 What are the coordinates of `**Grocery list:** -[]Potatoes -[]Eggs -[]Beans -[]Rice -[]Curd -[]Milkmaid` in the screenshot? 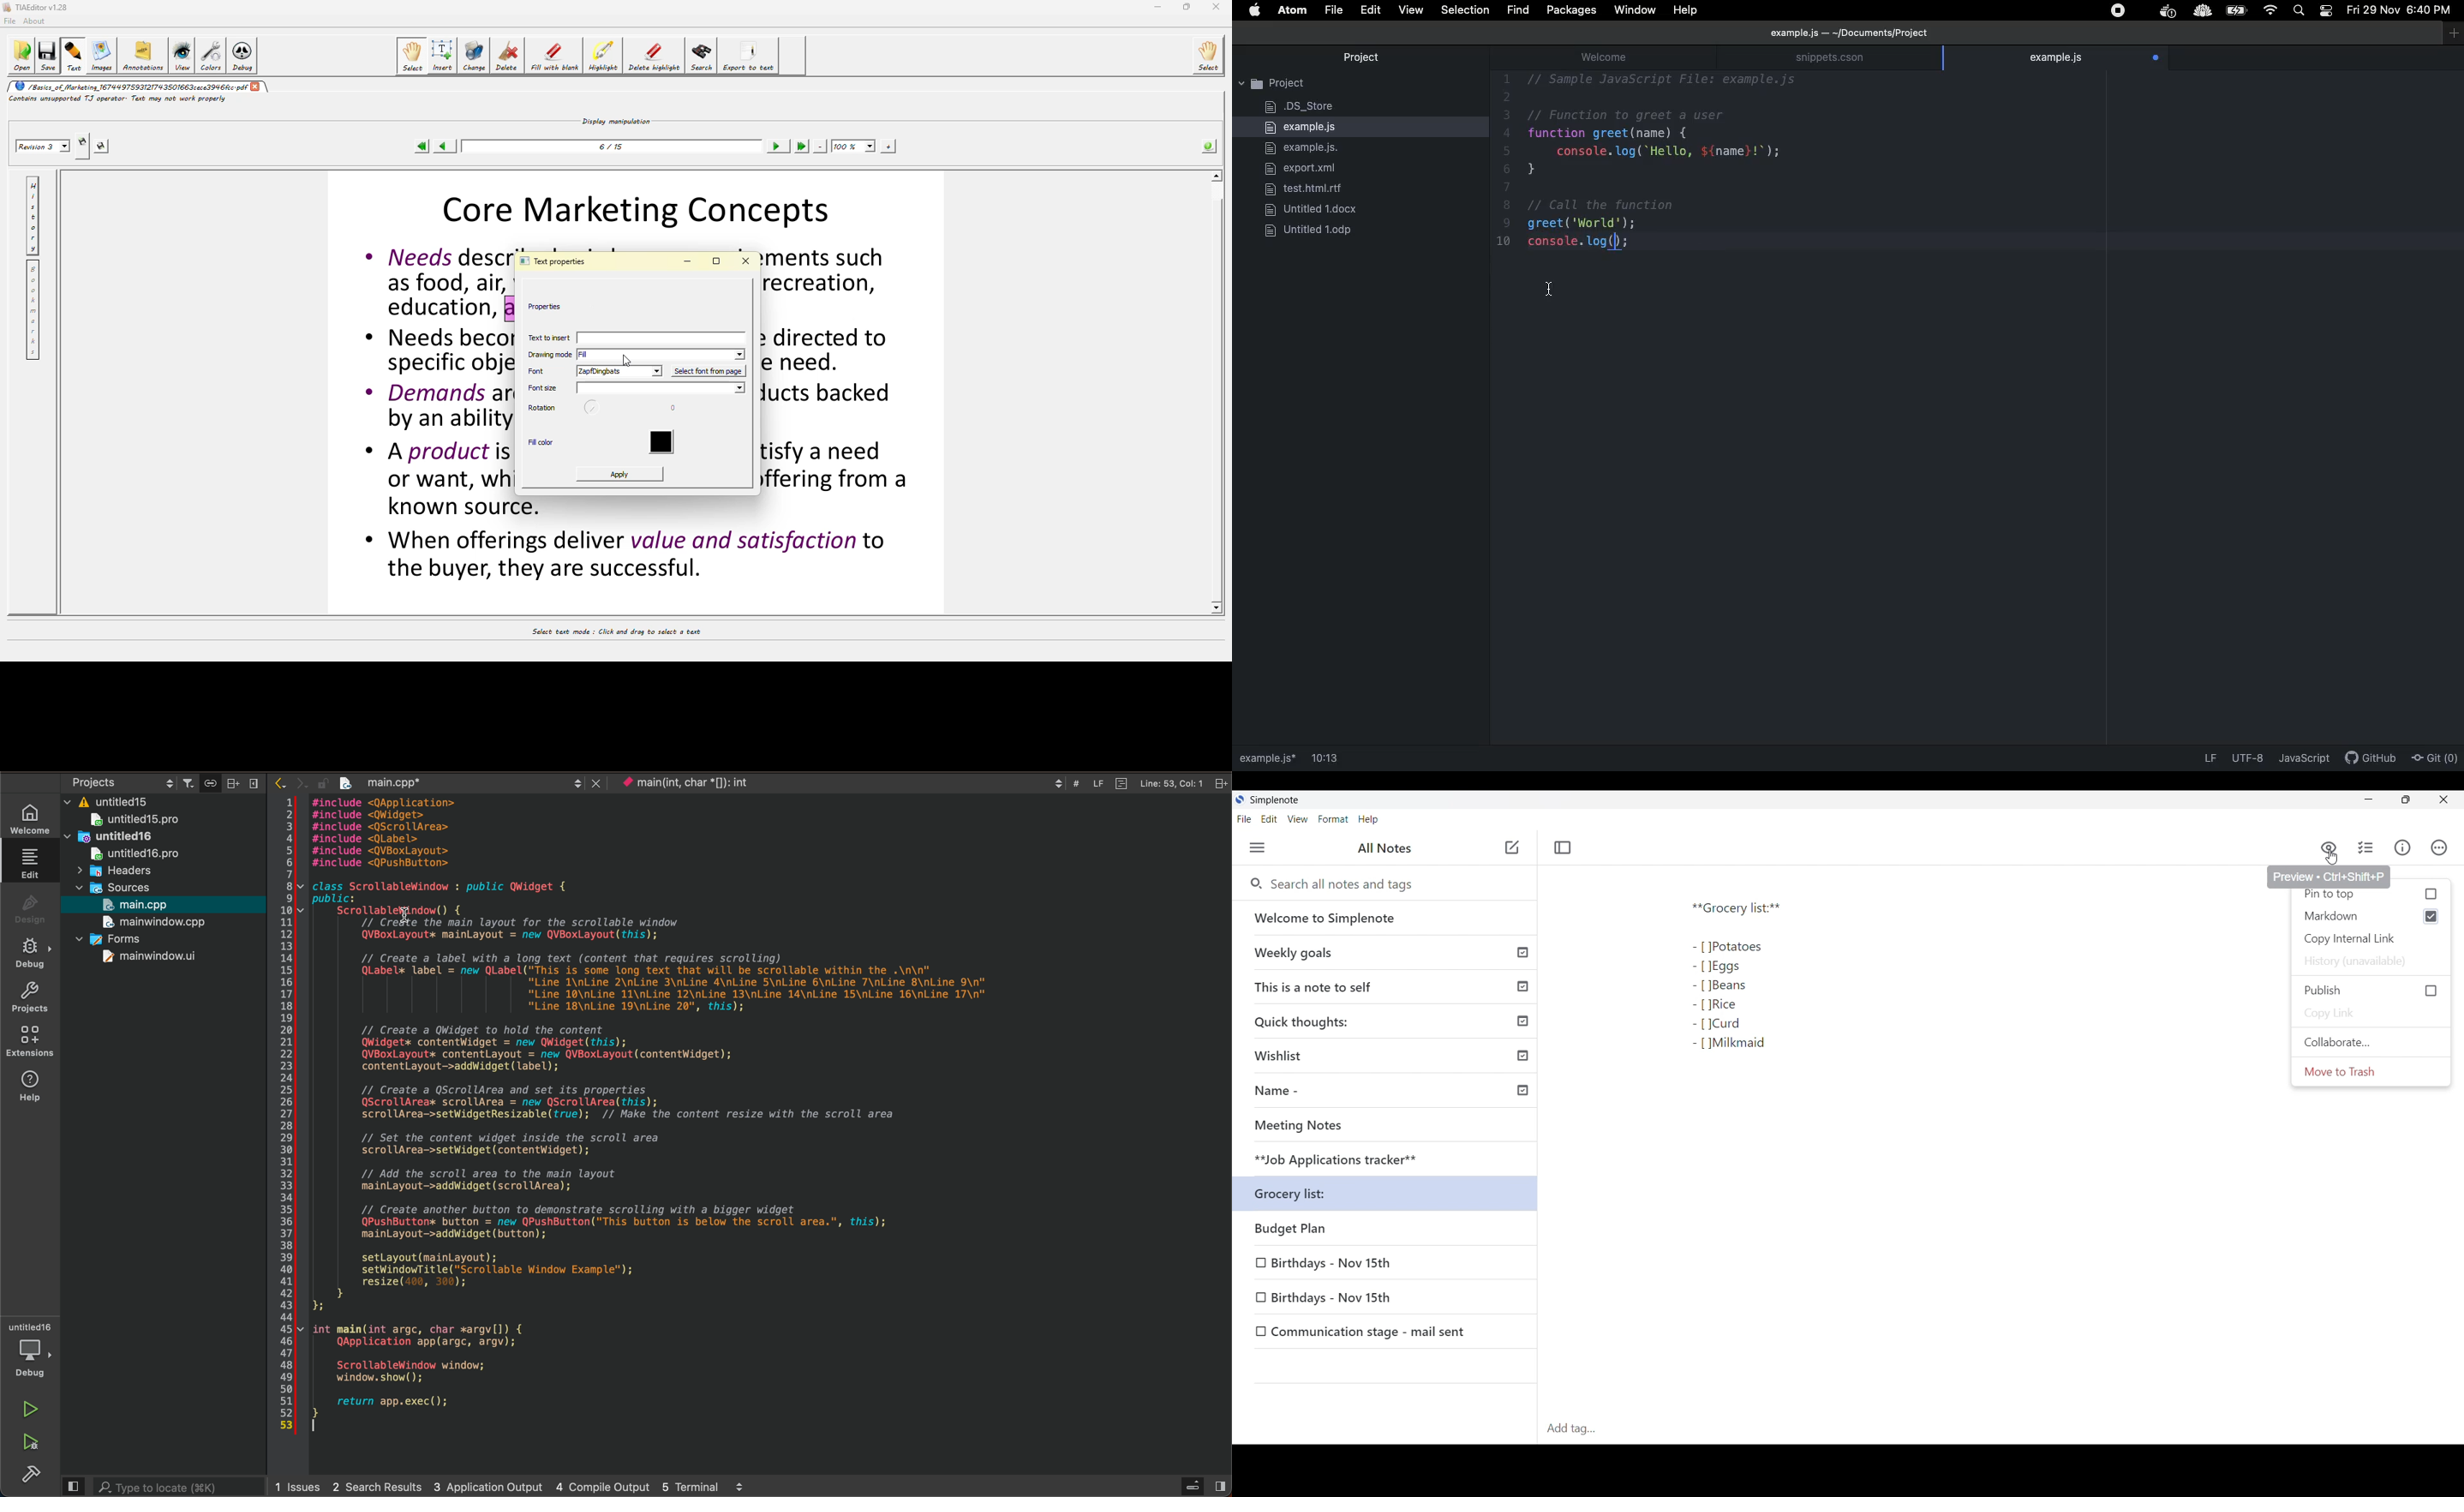 It's located at (1771, 987).